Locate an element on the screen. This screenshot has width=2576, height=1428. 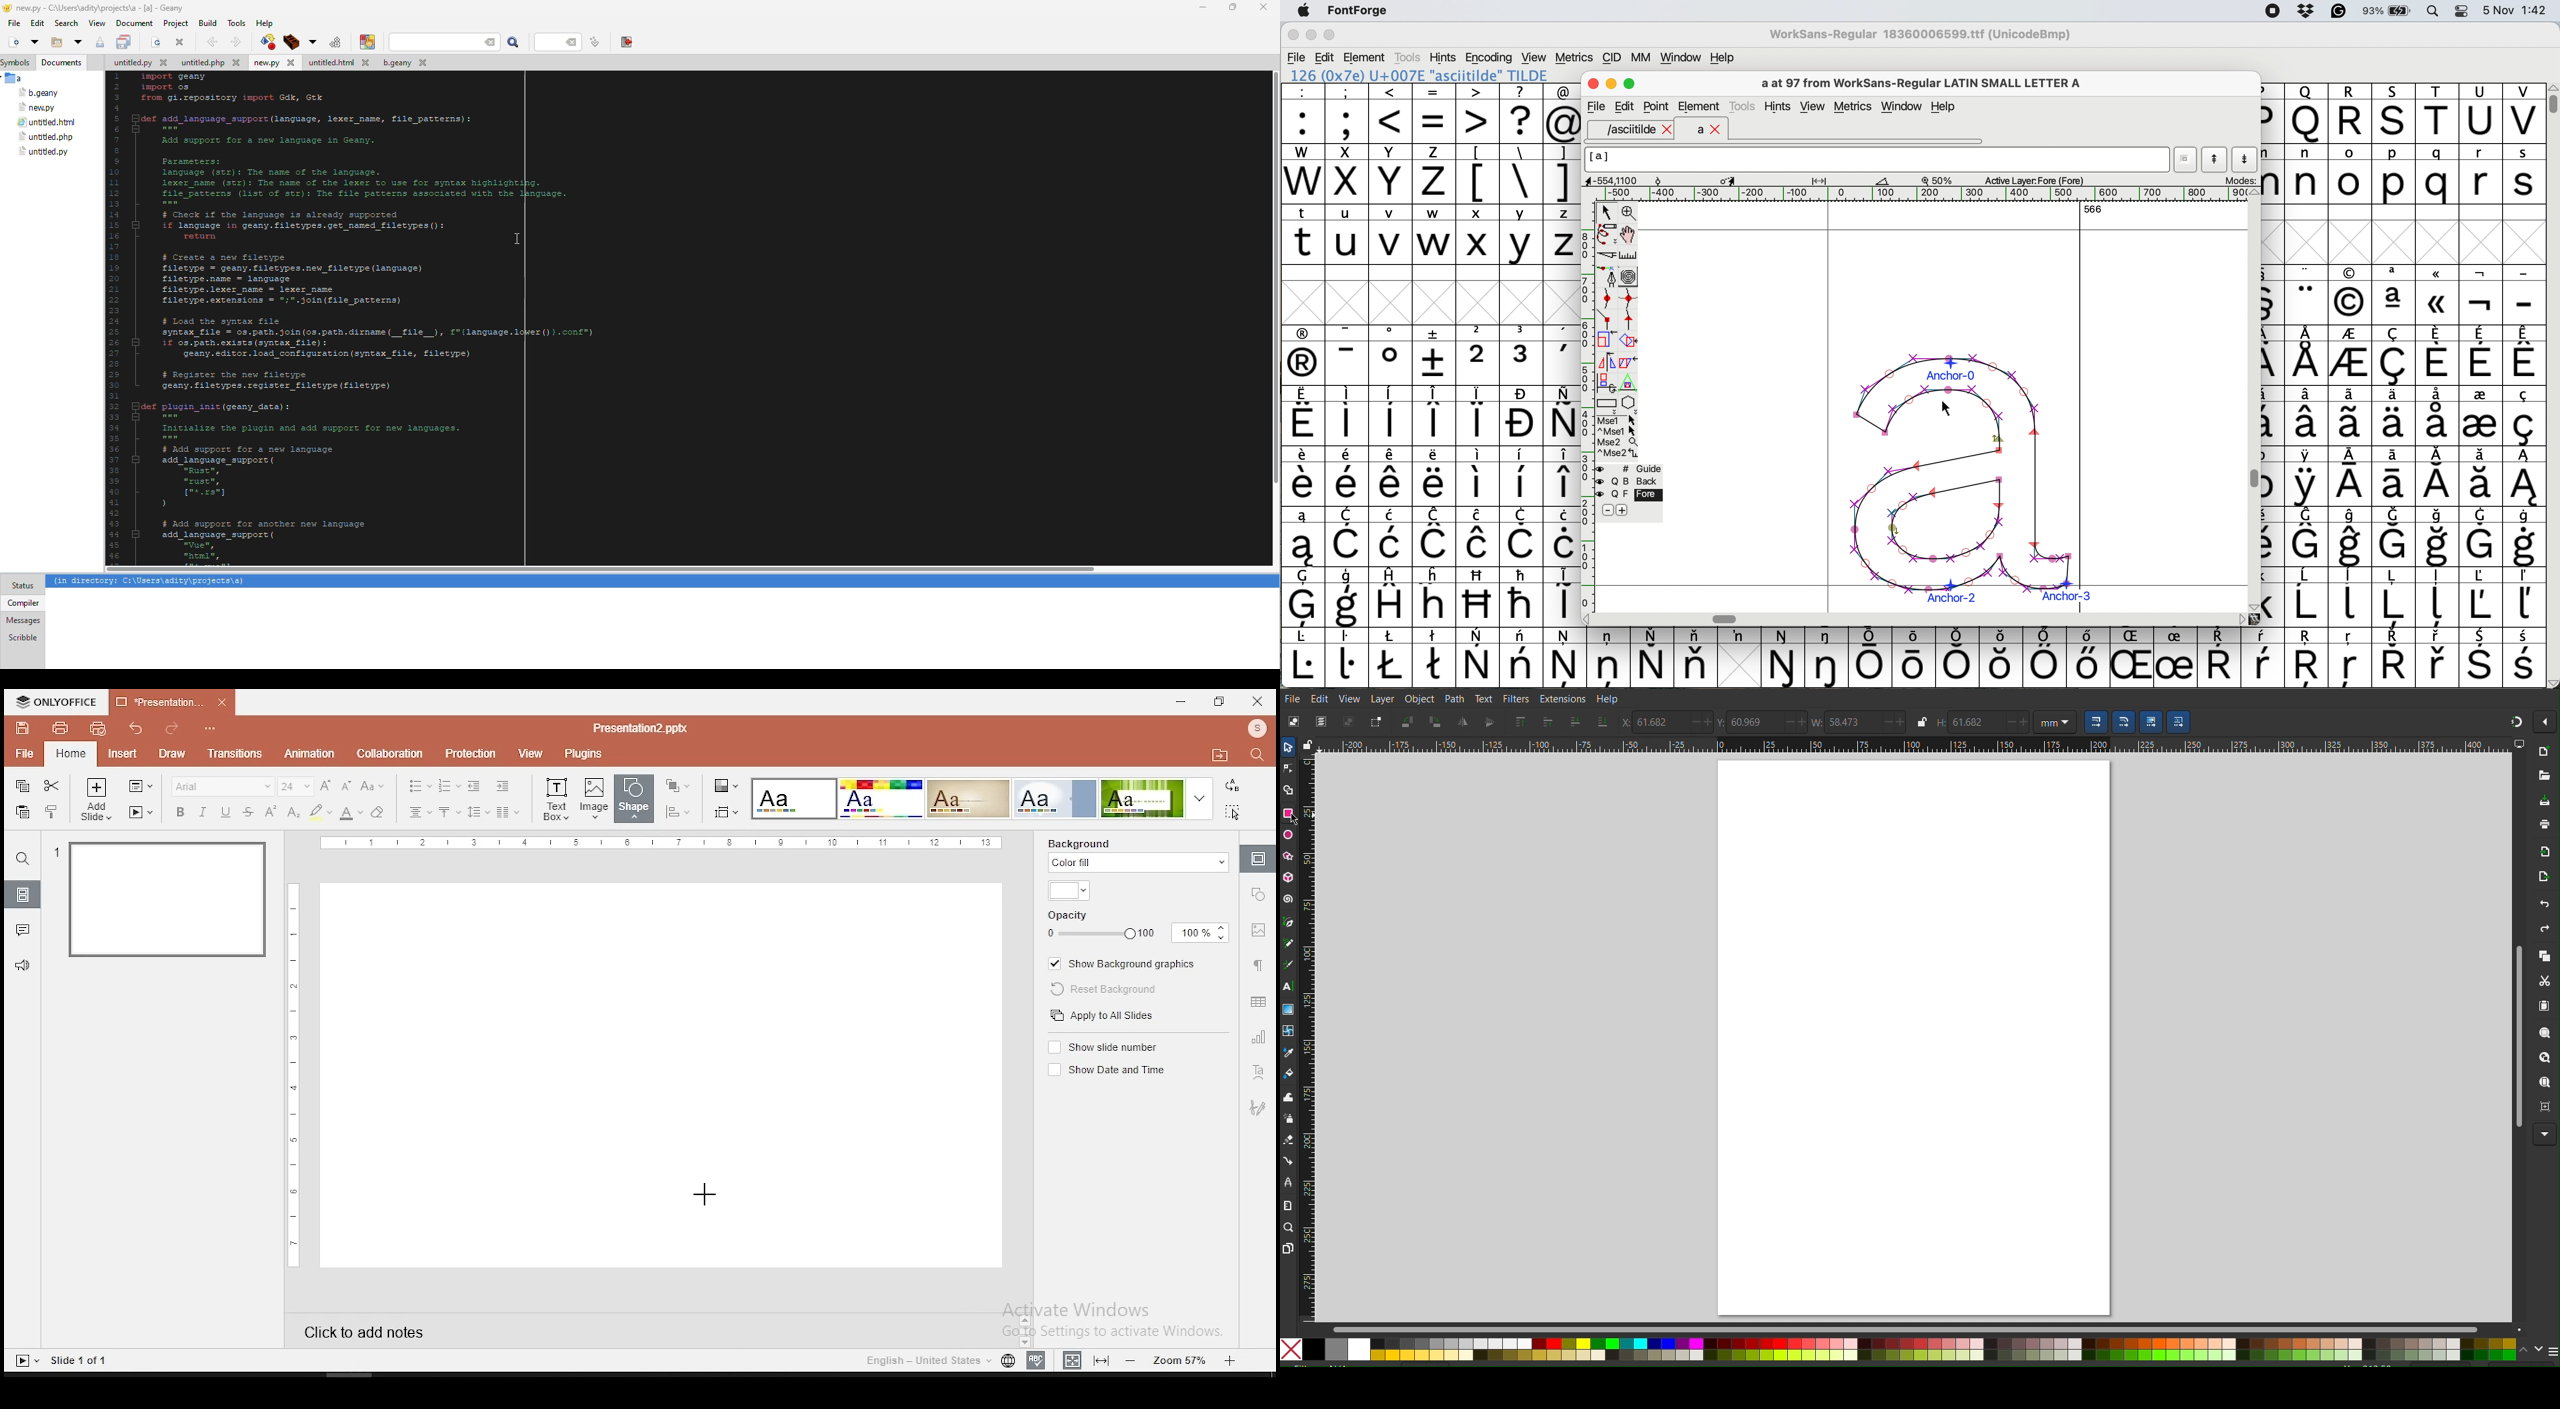
 is located at coordinates (2309, 659).